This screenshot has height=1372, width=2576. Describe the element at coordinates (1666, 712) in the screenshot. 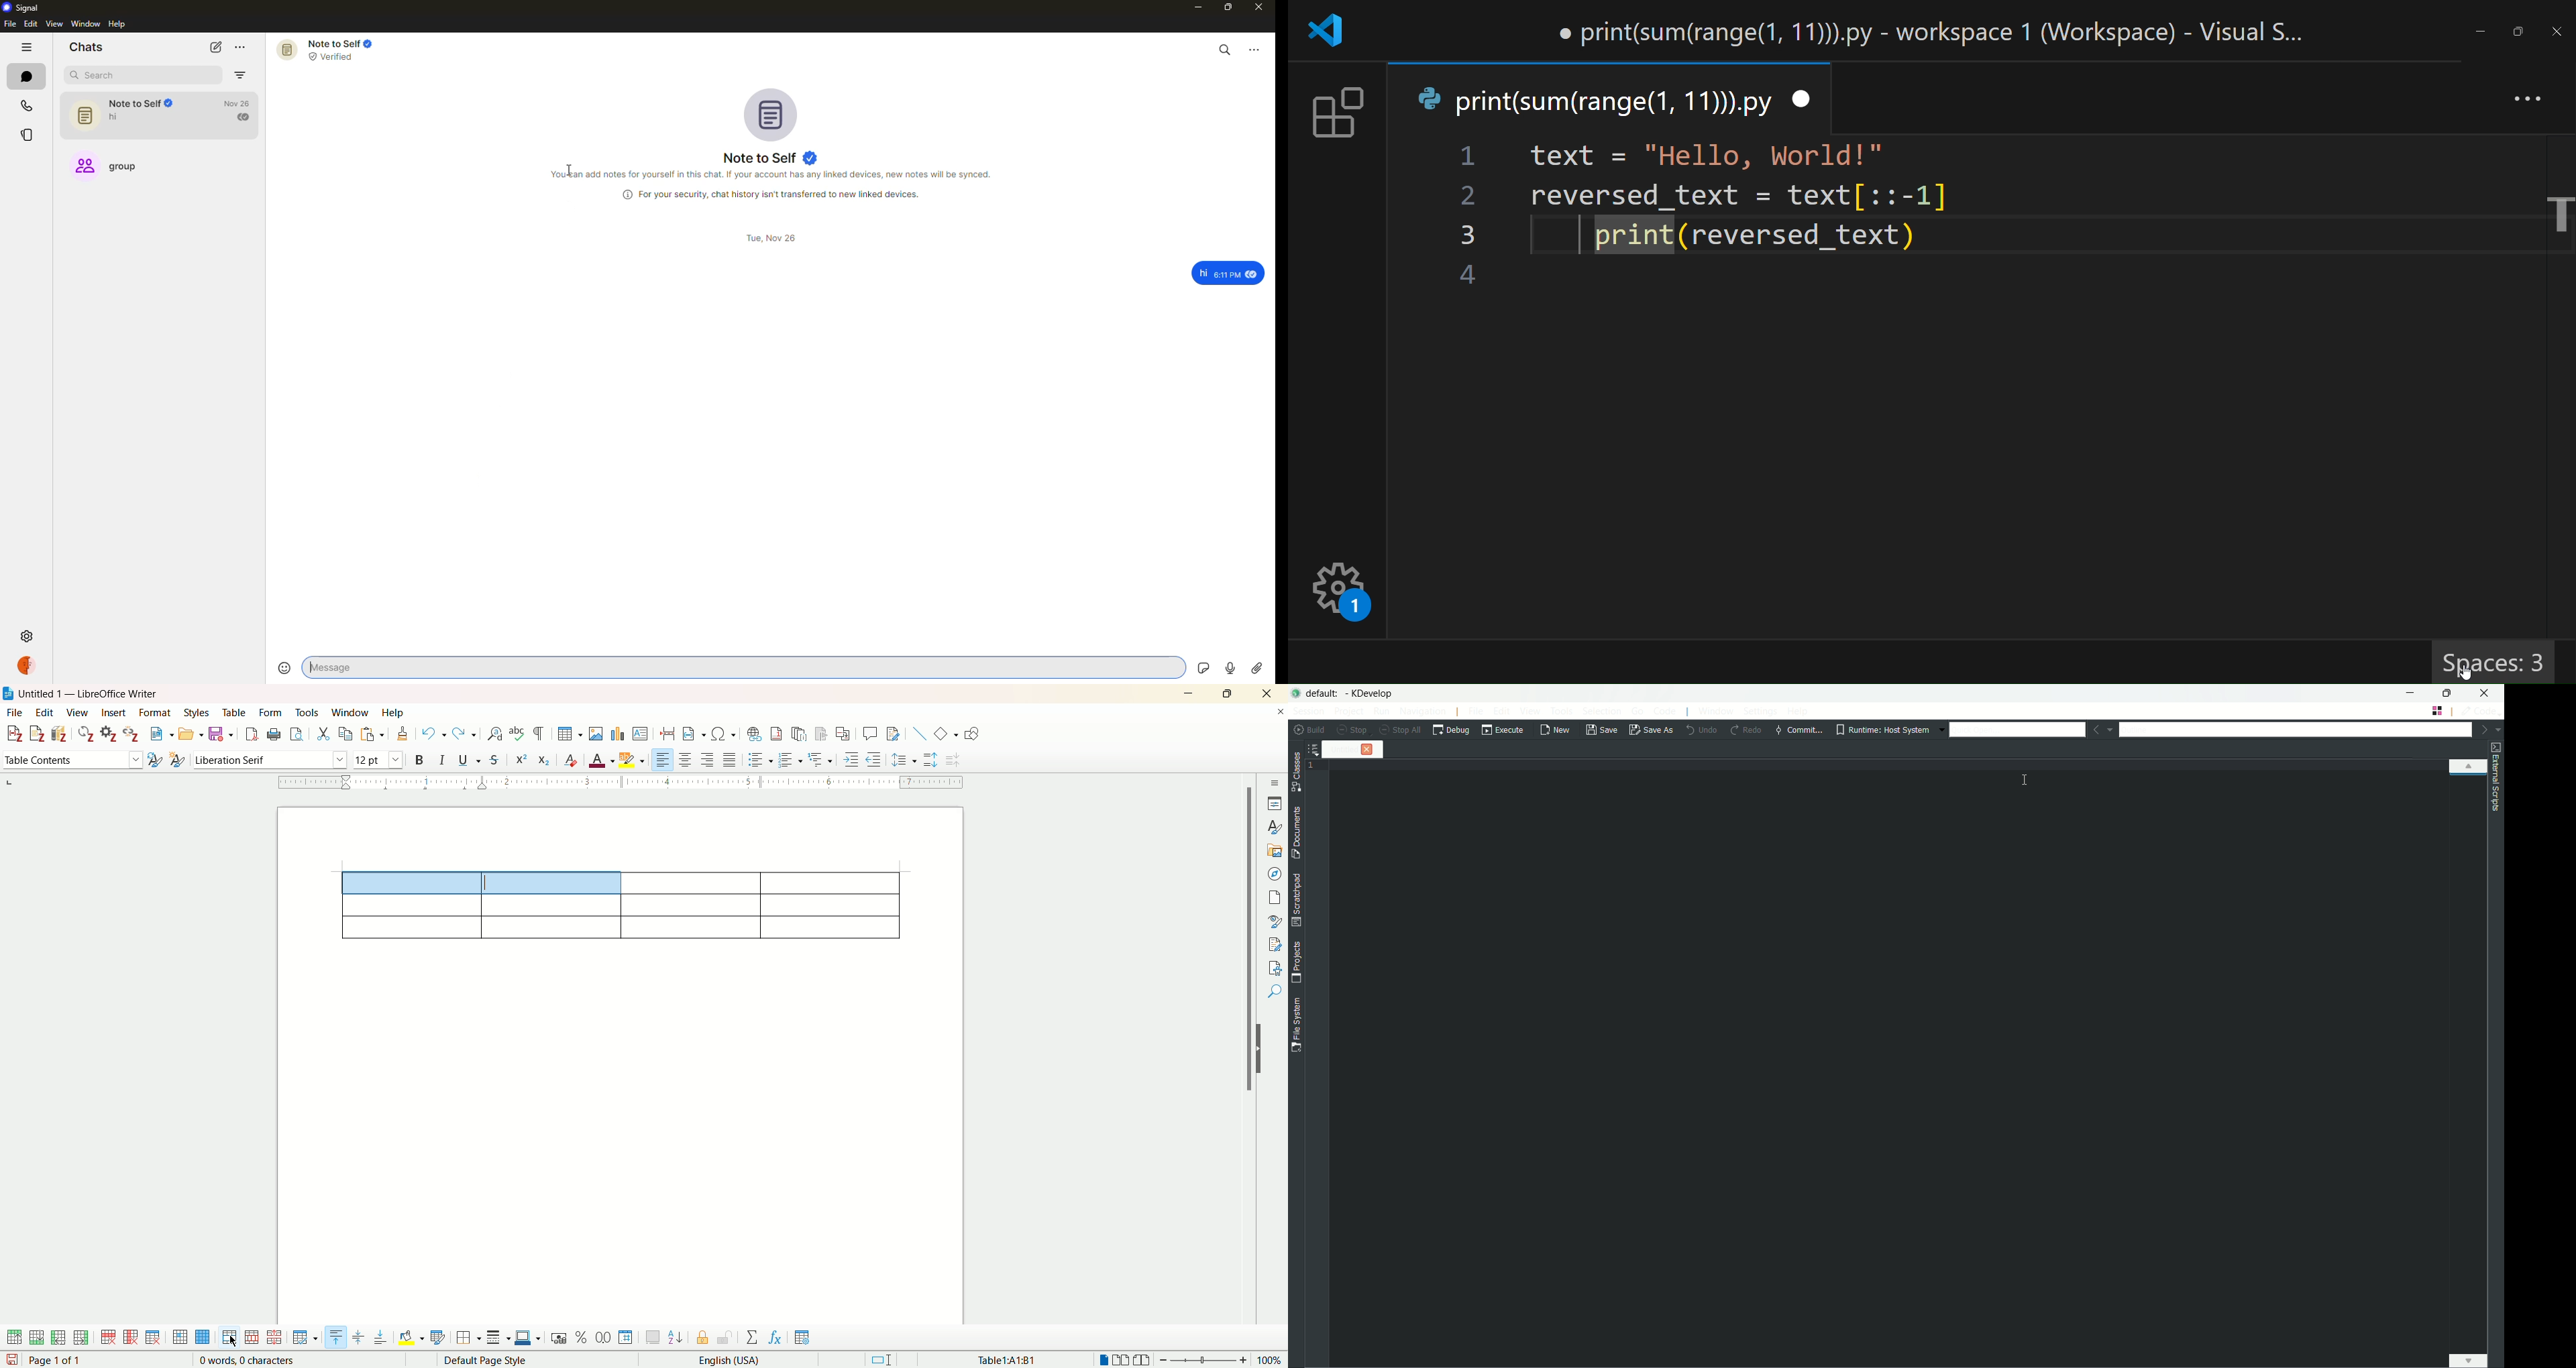

I see `code menu` at that location.